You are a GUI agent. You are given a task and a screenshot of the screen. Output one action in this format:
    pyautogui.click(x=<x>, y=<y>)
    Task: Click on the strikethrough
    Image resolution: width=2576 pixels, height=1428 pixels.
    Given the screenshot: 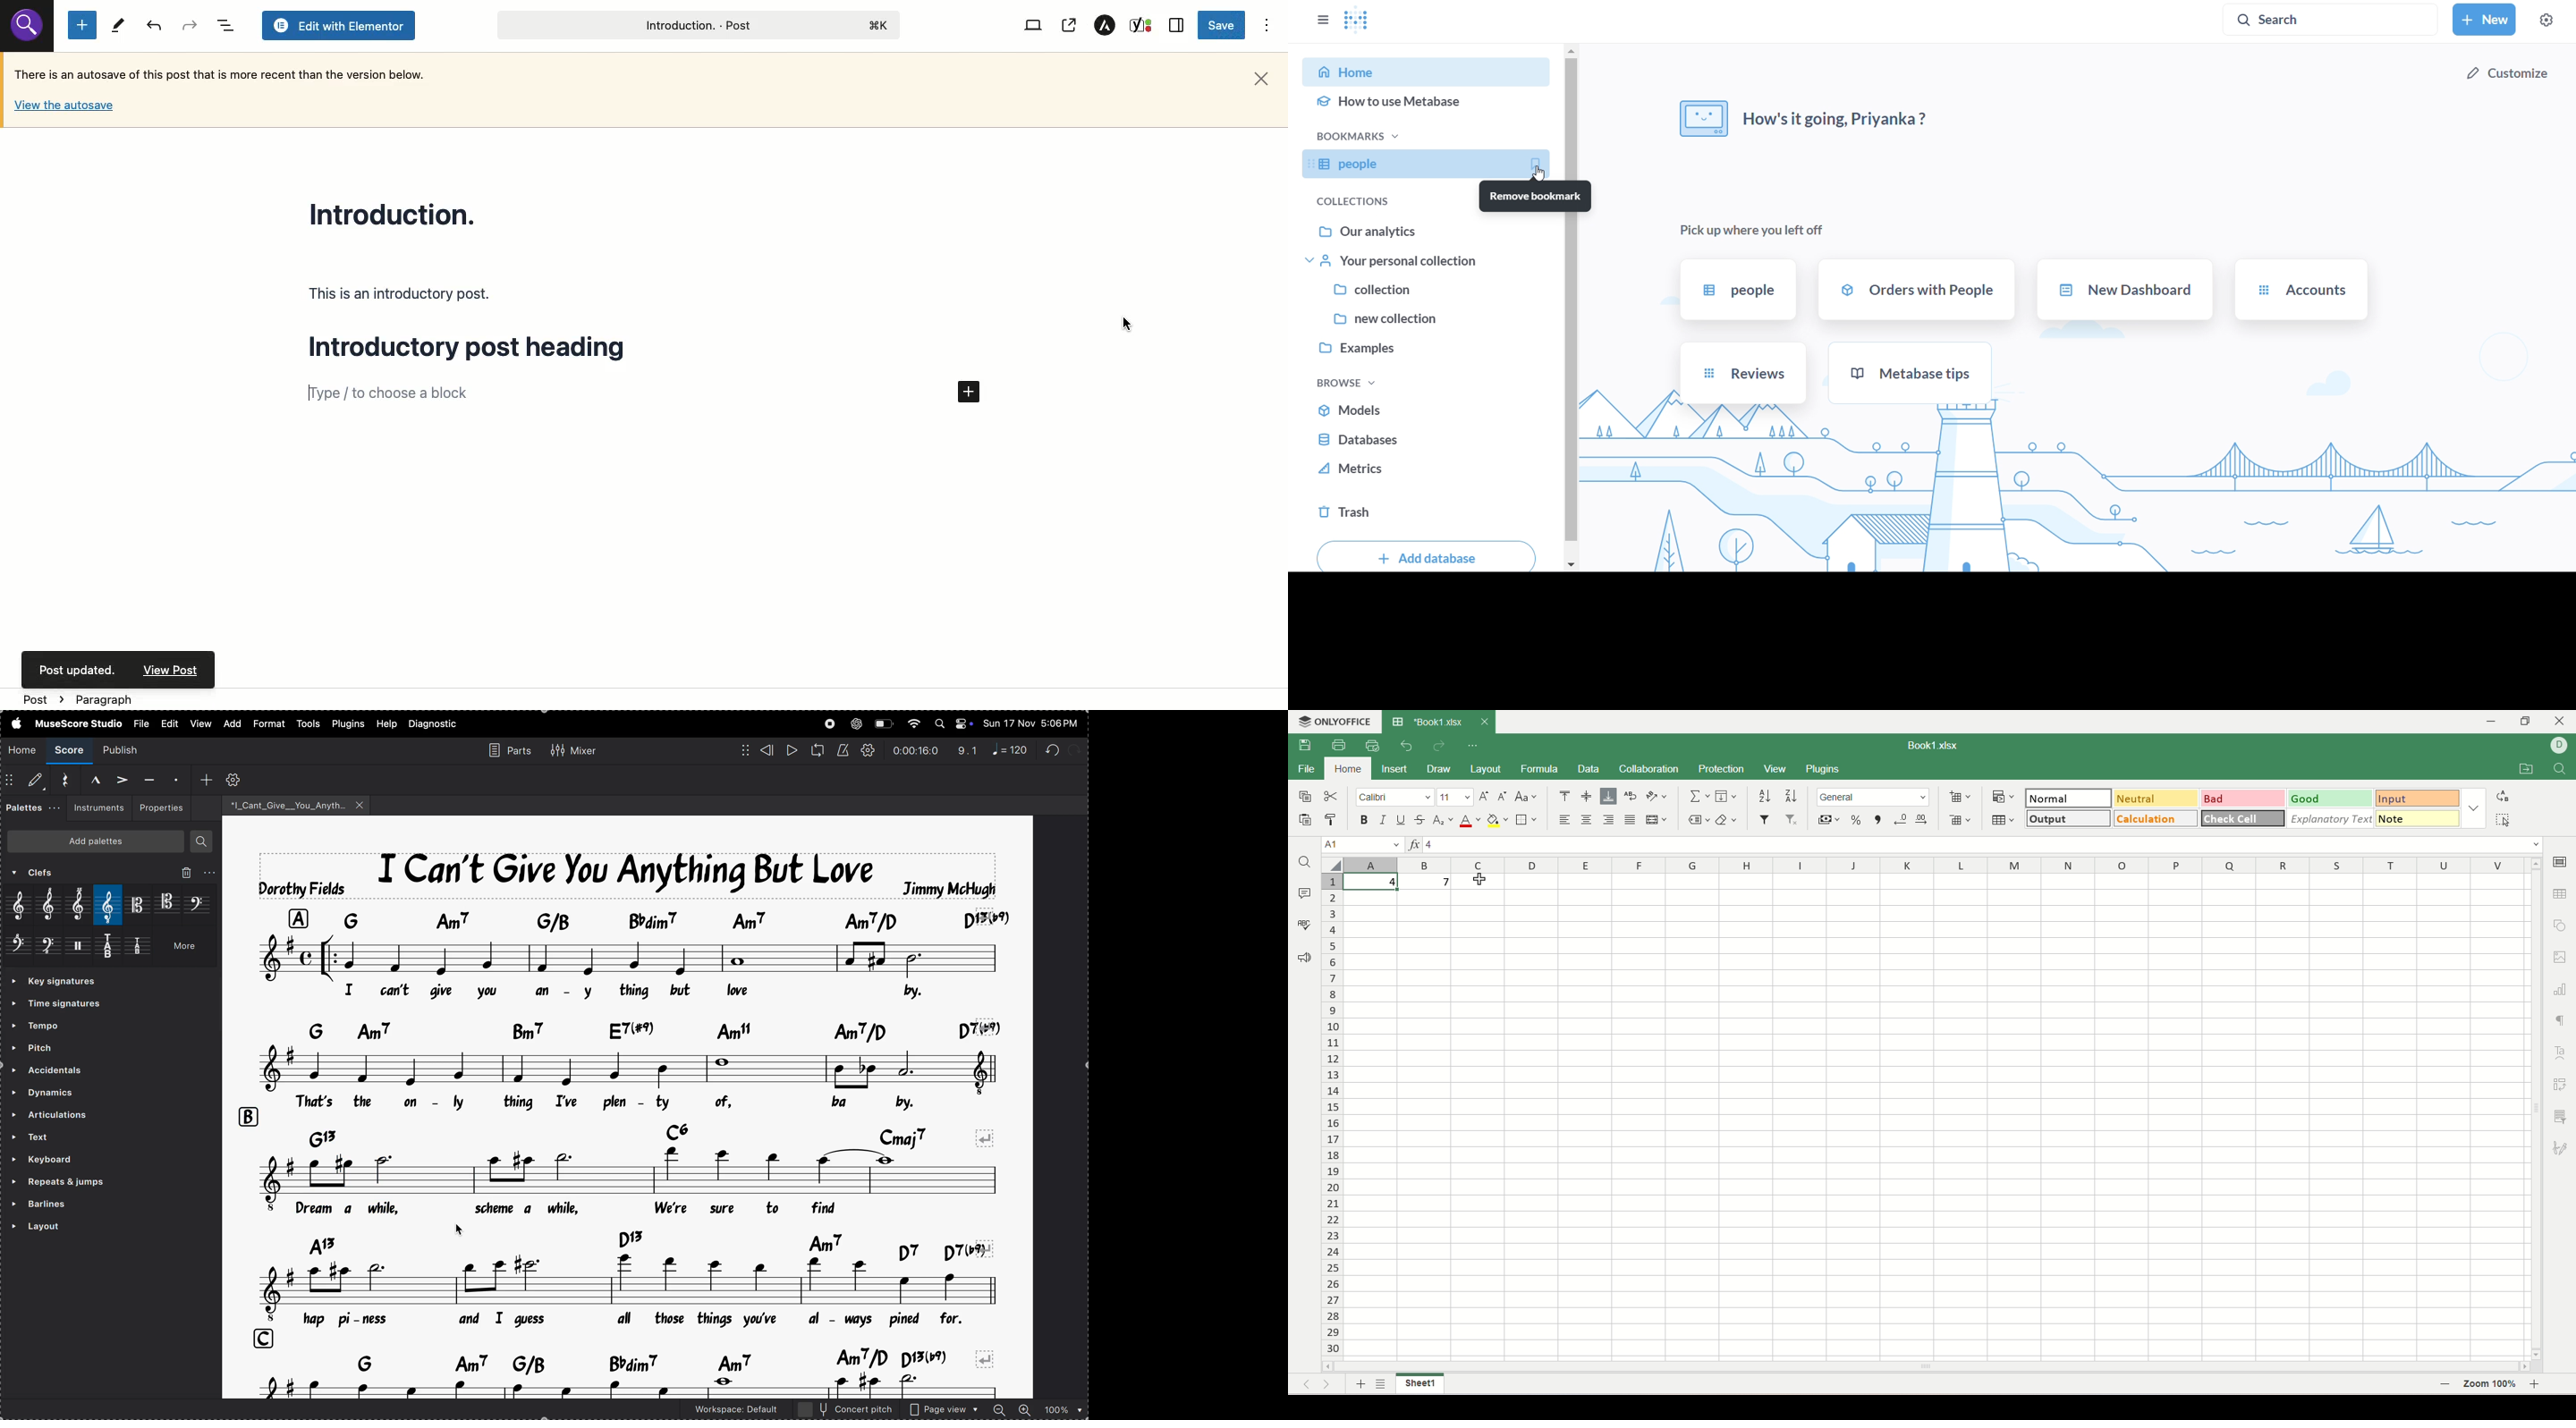 What is the action you would take?
    pyautogui.click(x=1420, y=820)
    